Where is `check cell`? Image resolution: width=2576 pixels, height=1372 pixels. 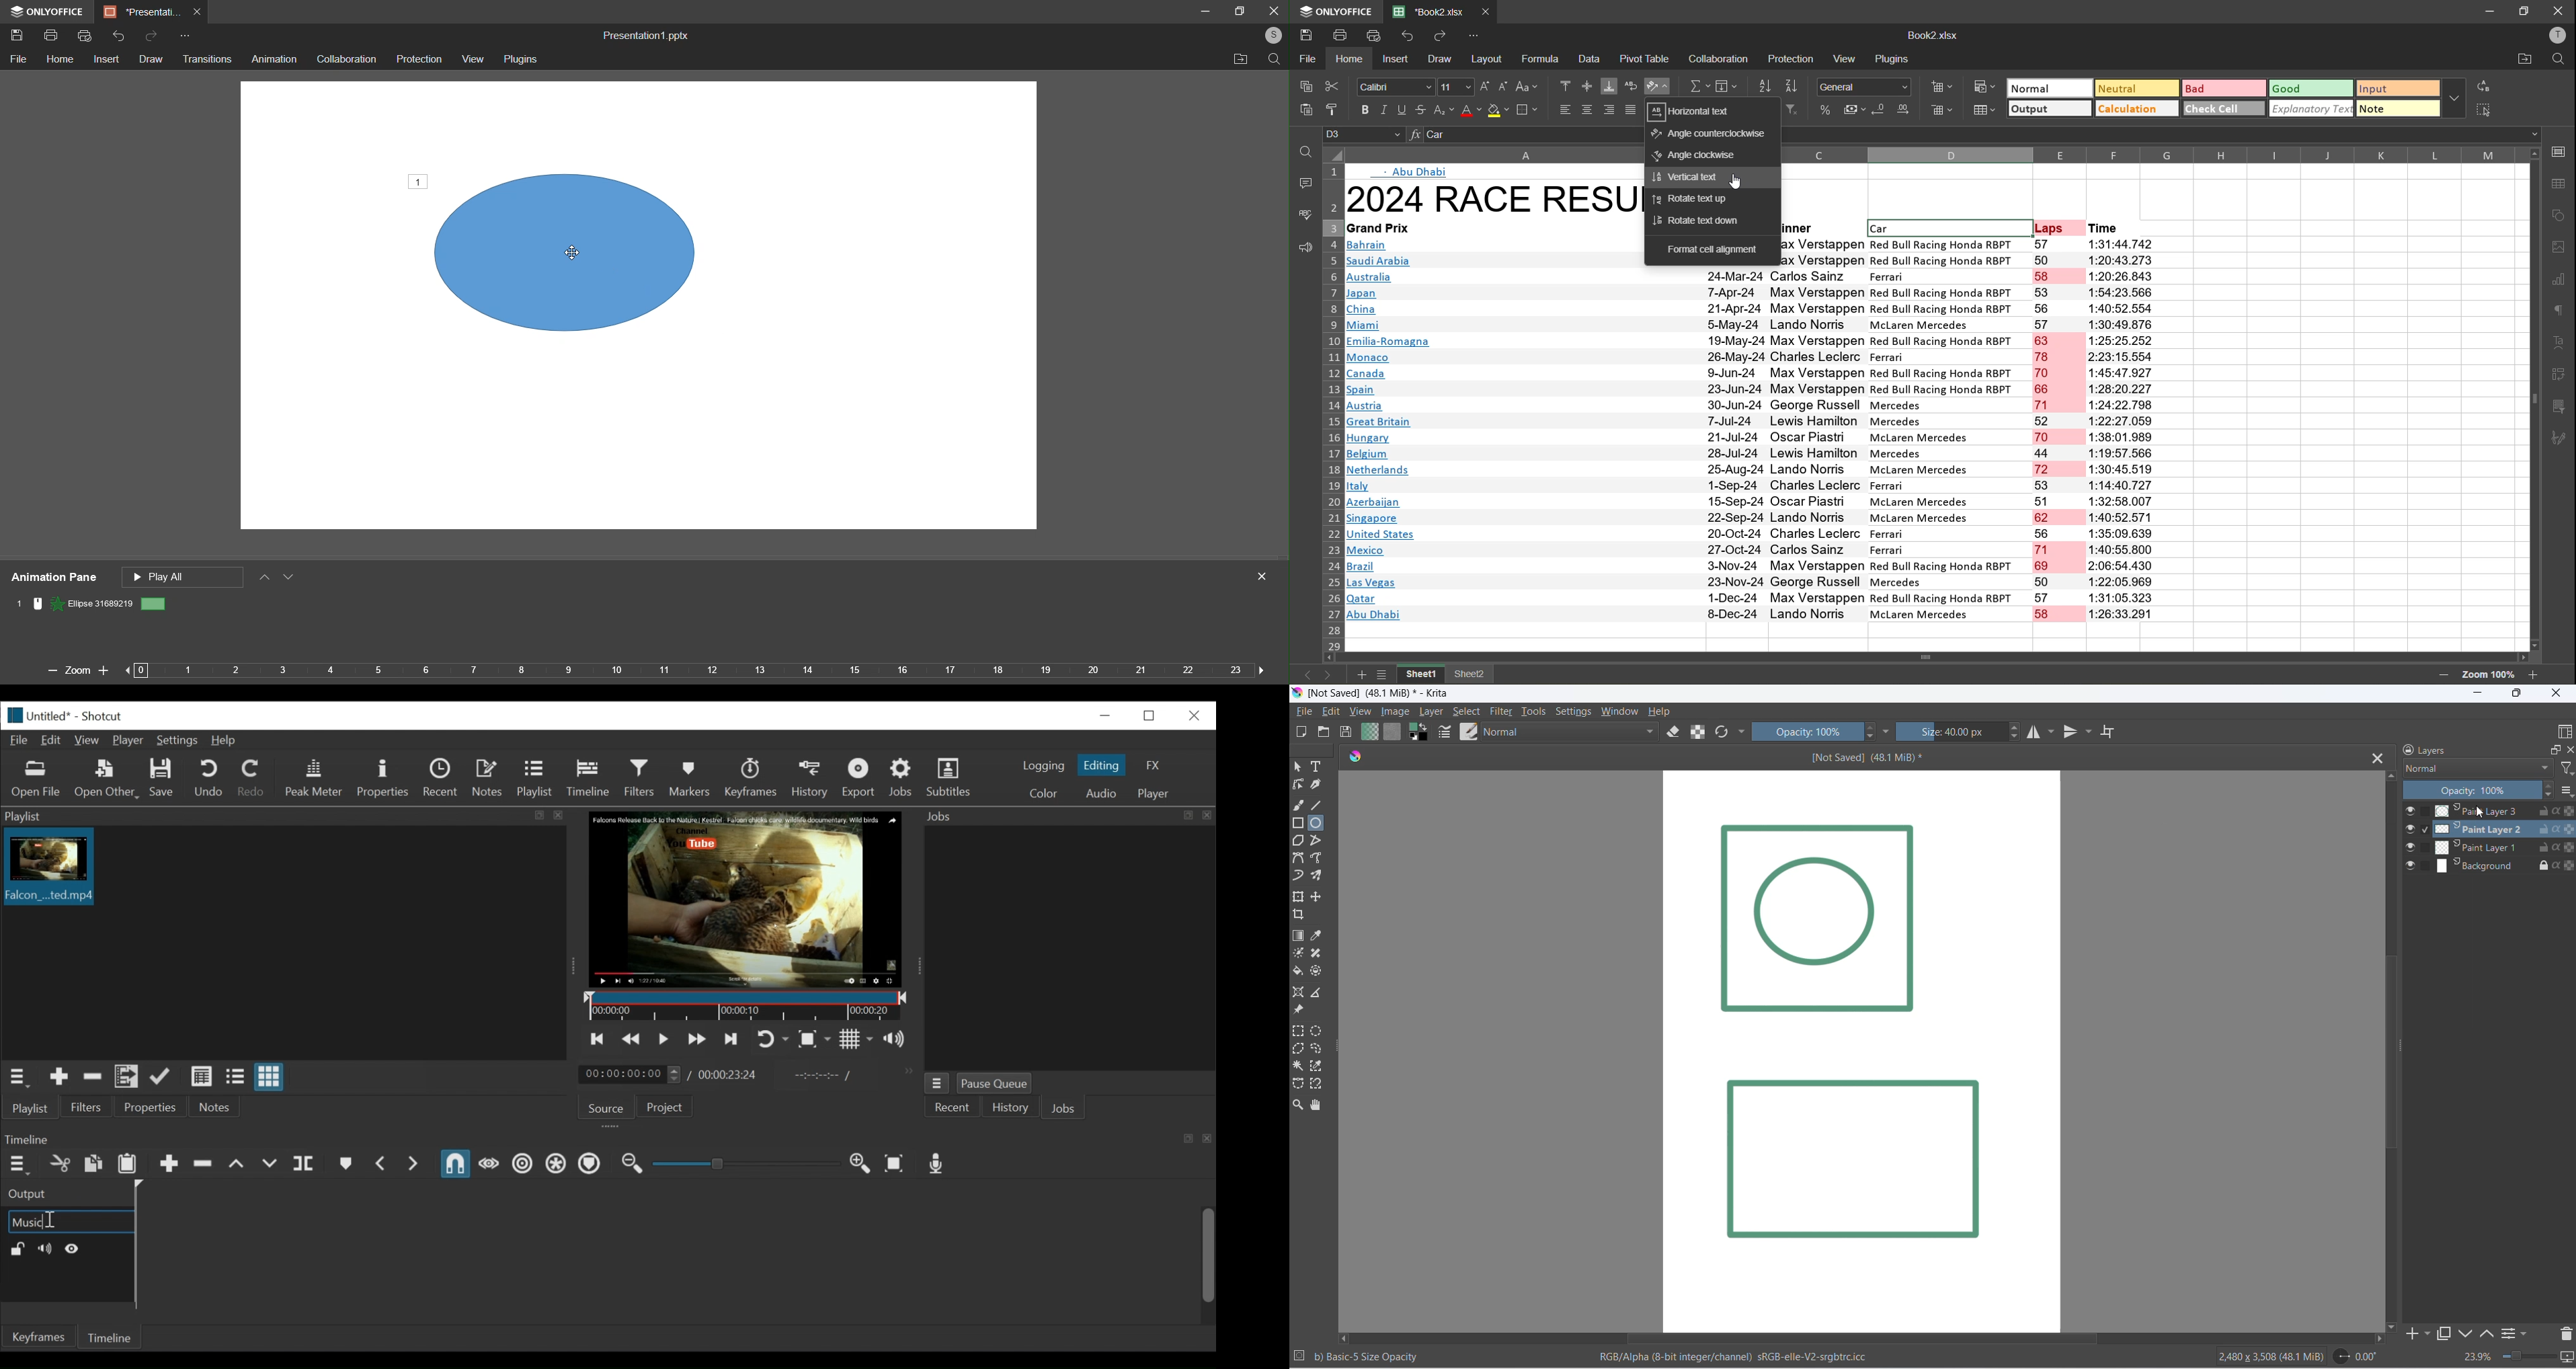
check cell is located at coordinates (2226, 108).